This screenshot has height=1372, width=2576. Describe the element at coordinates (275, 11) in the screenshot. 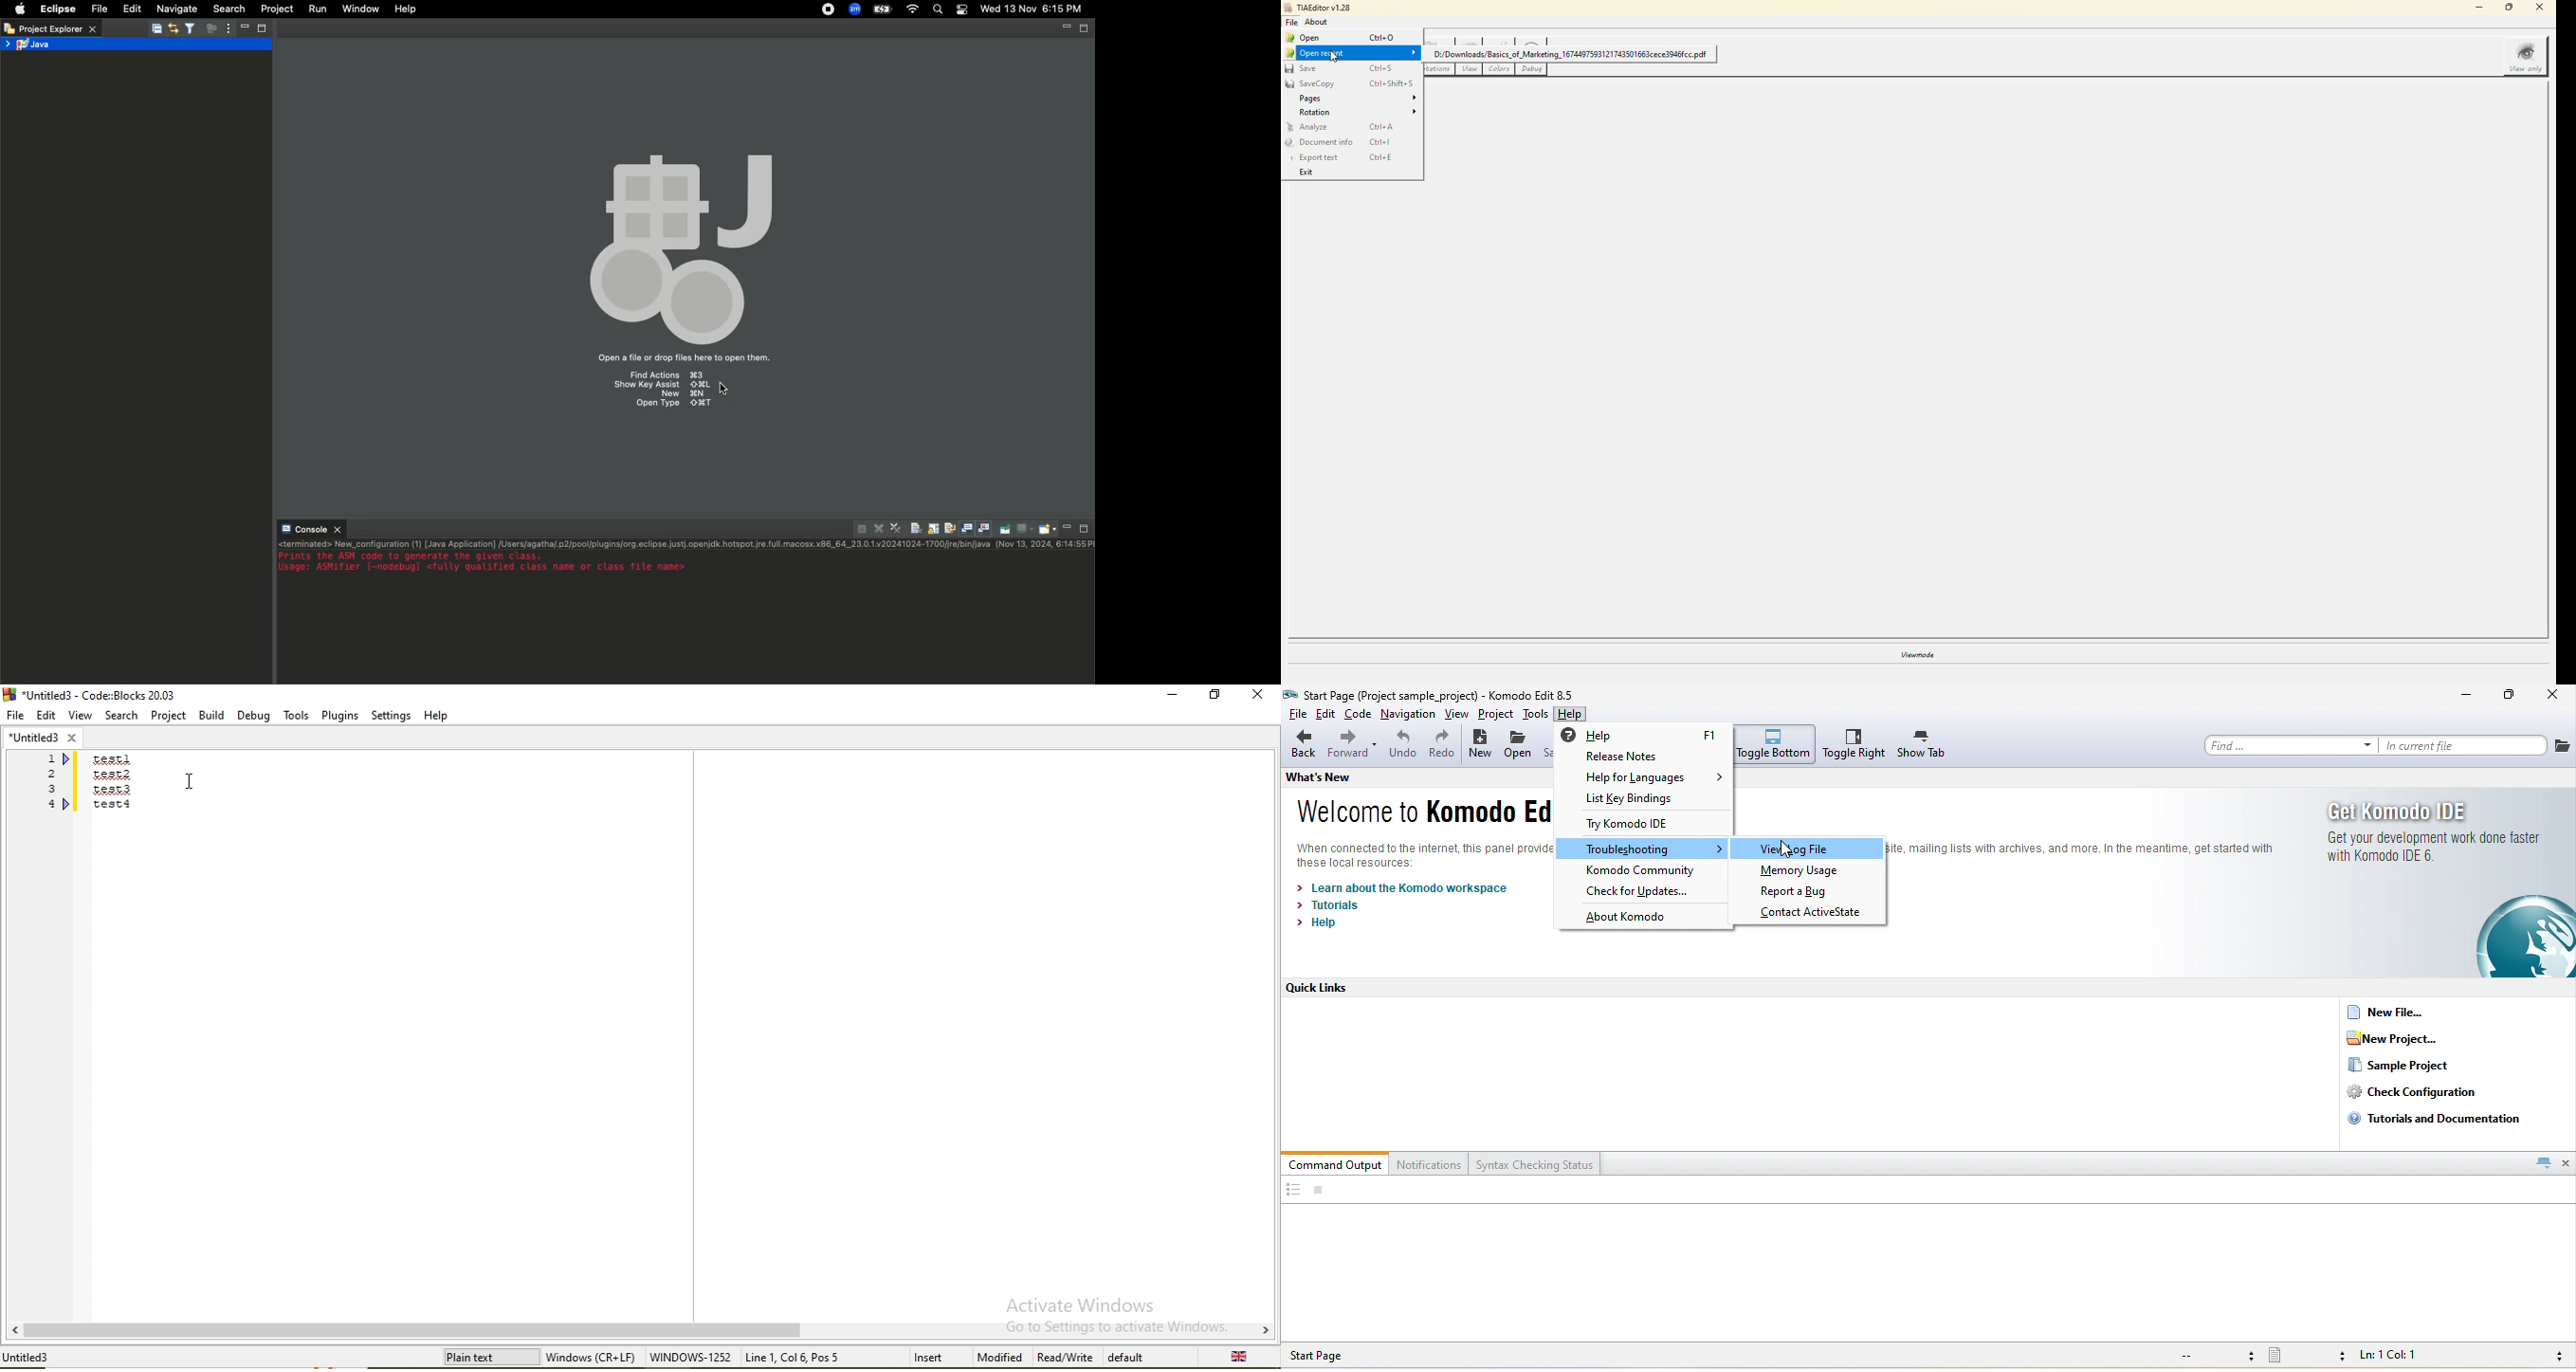

I see `Project` at that location.